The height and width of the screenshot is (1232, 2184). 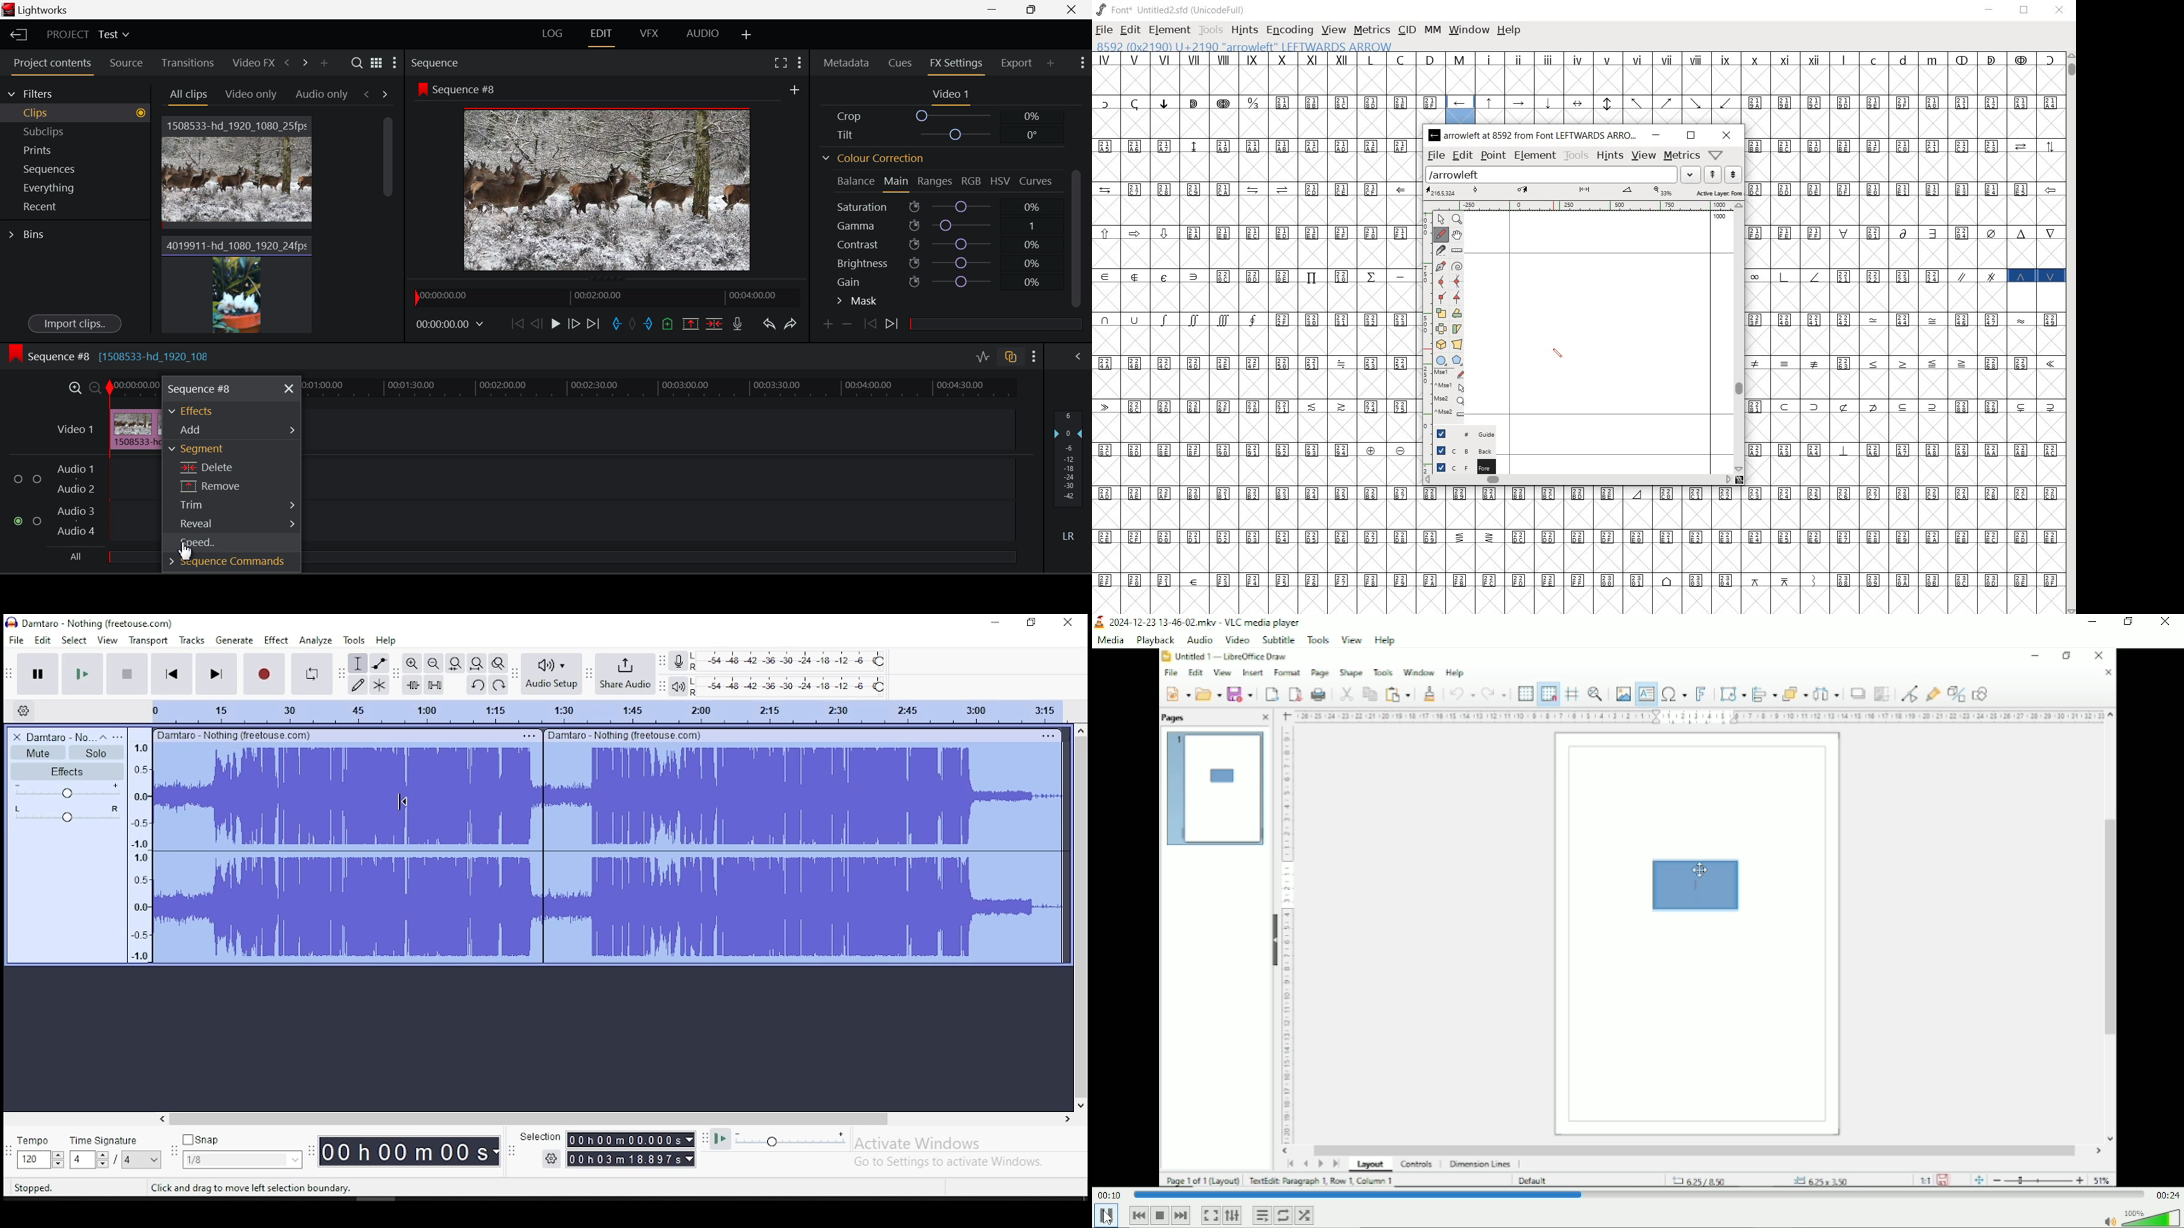 What do you see at coordinates (229, 486) in the screenshot?
I see `Remove` at bounding box center [229, 486].